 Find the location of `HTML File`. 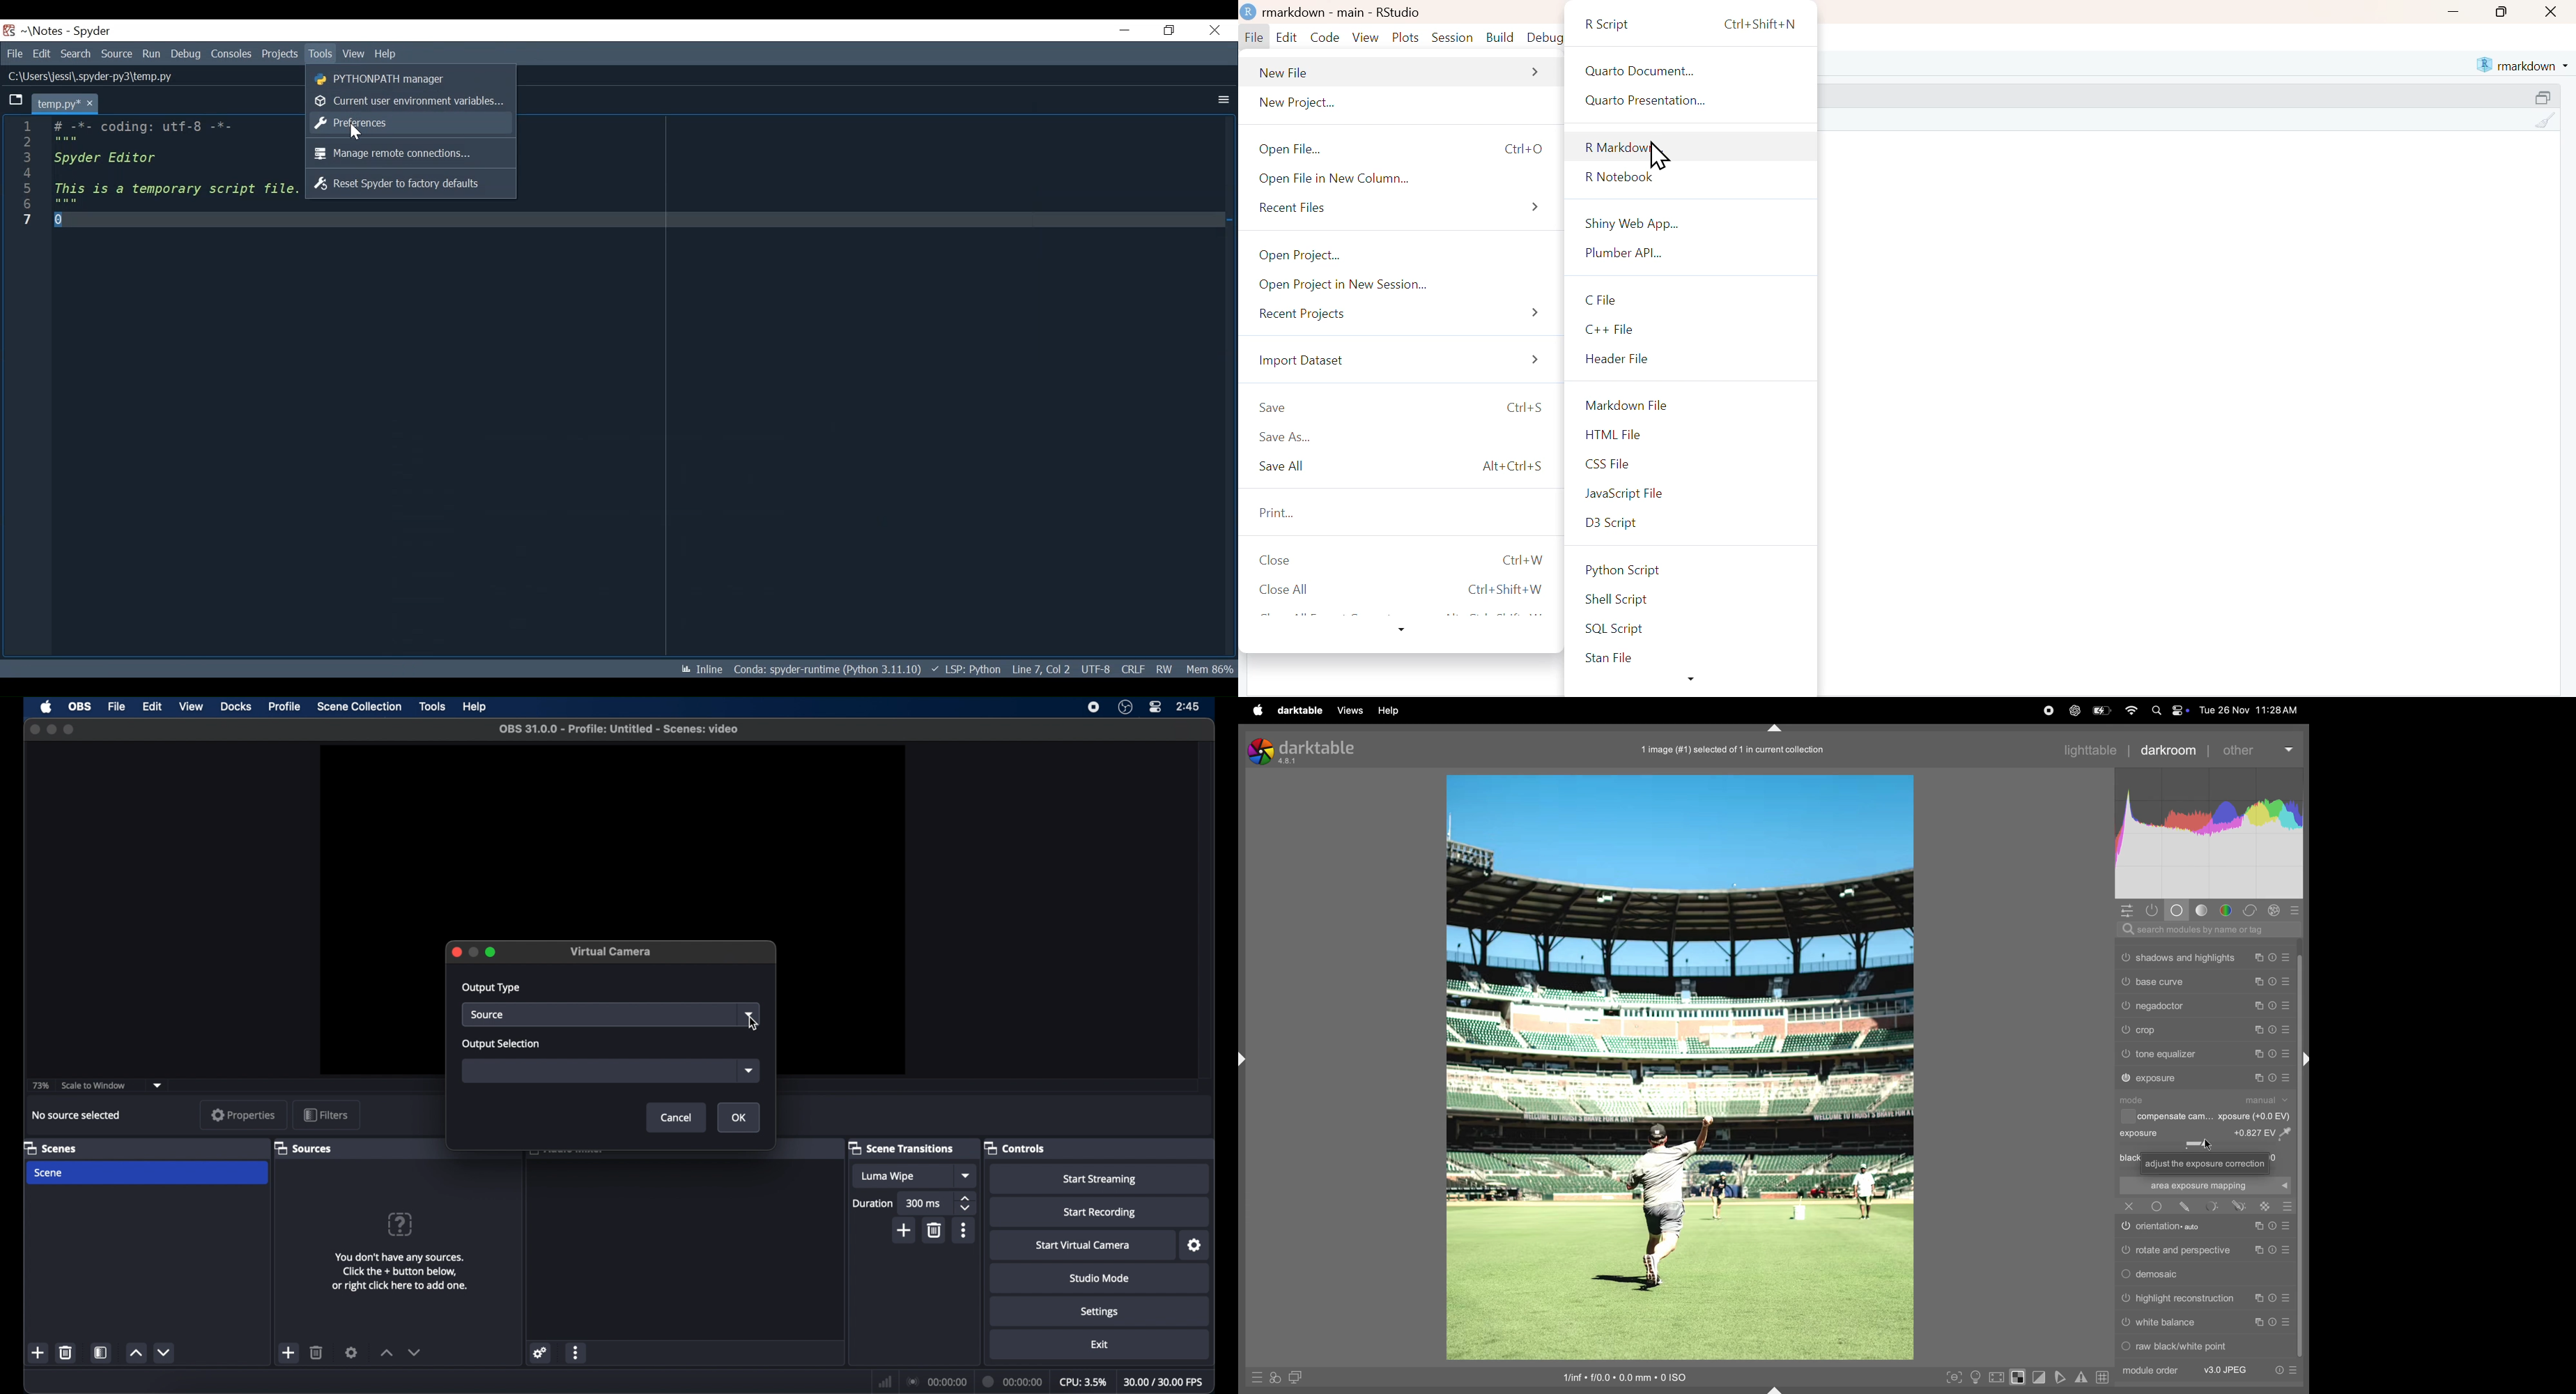

HTML File is located at coordinates (1690, 433).